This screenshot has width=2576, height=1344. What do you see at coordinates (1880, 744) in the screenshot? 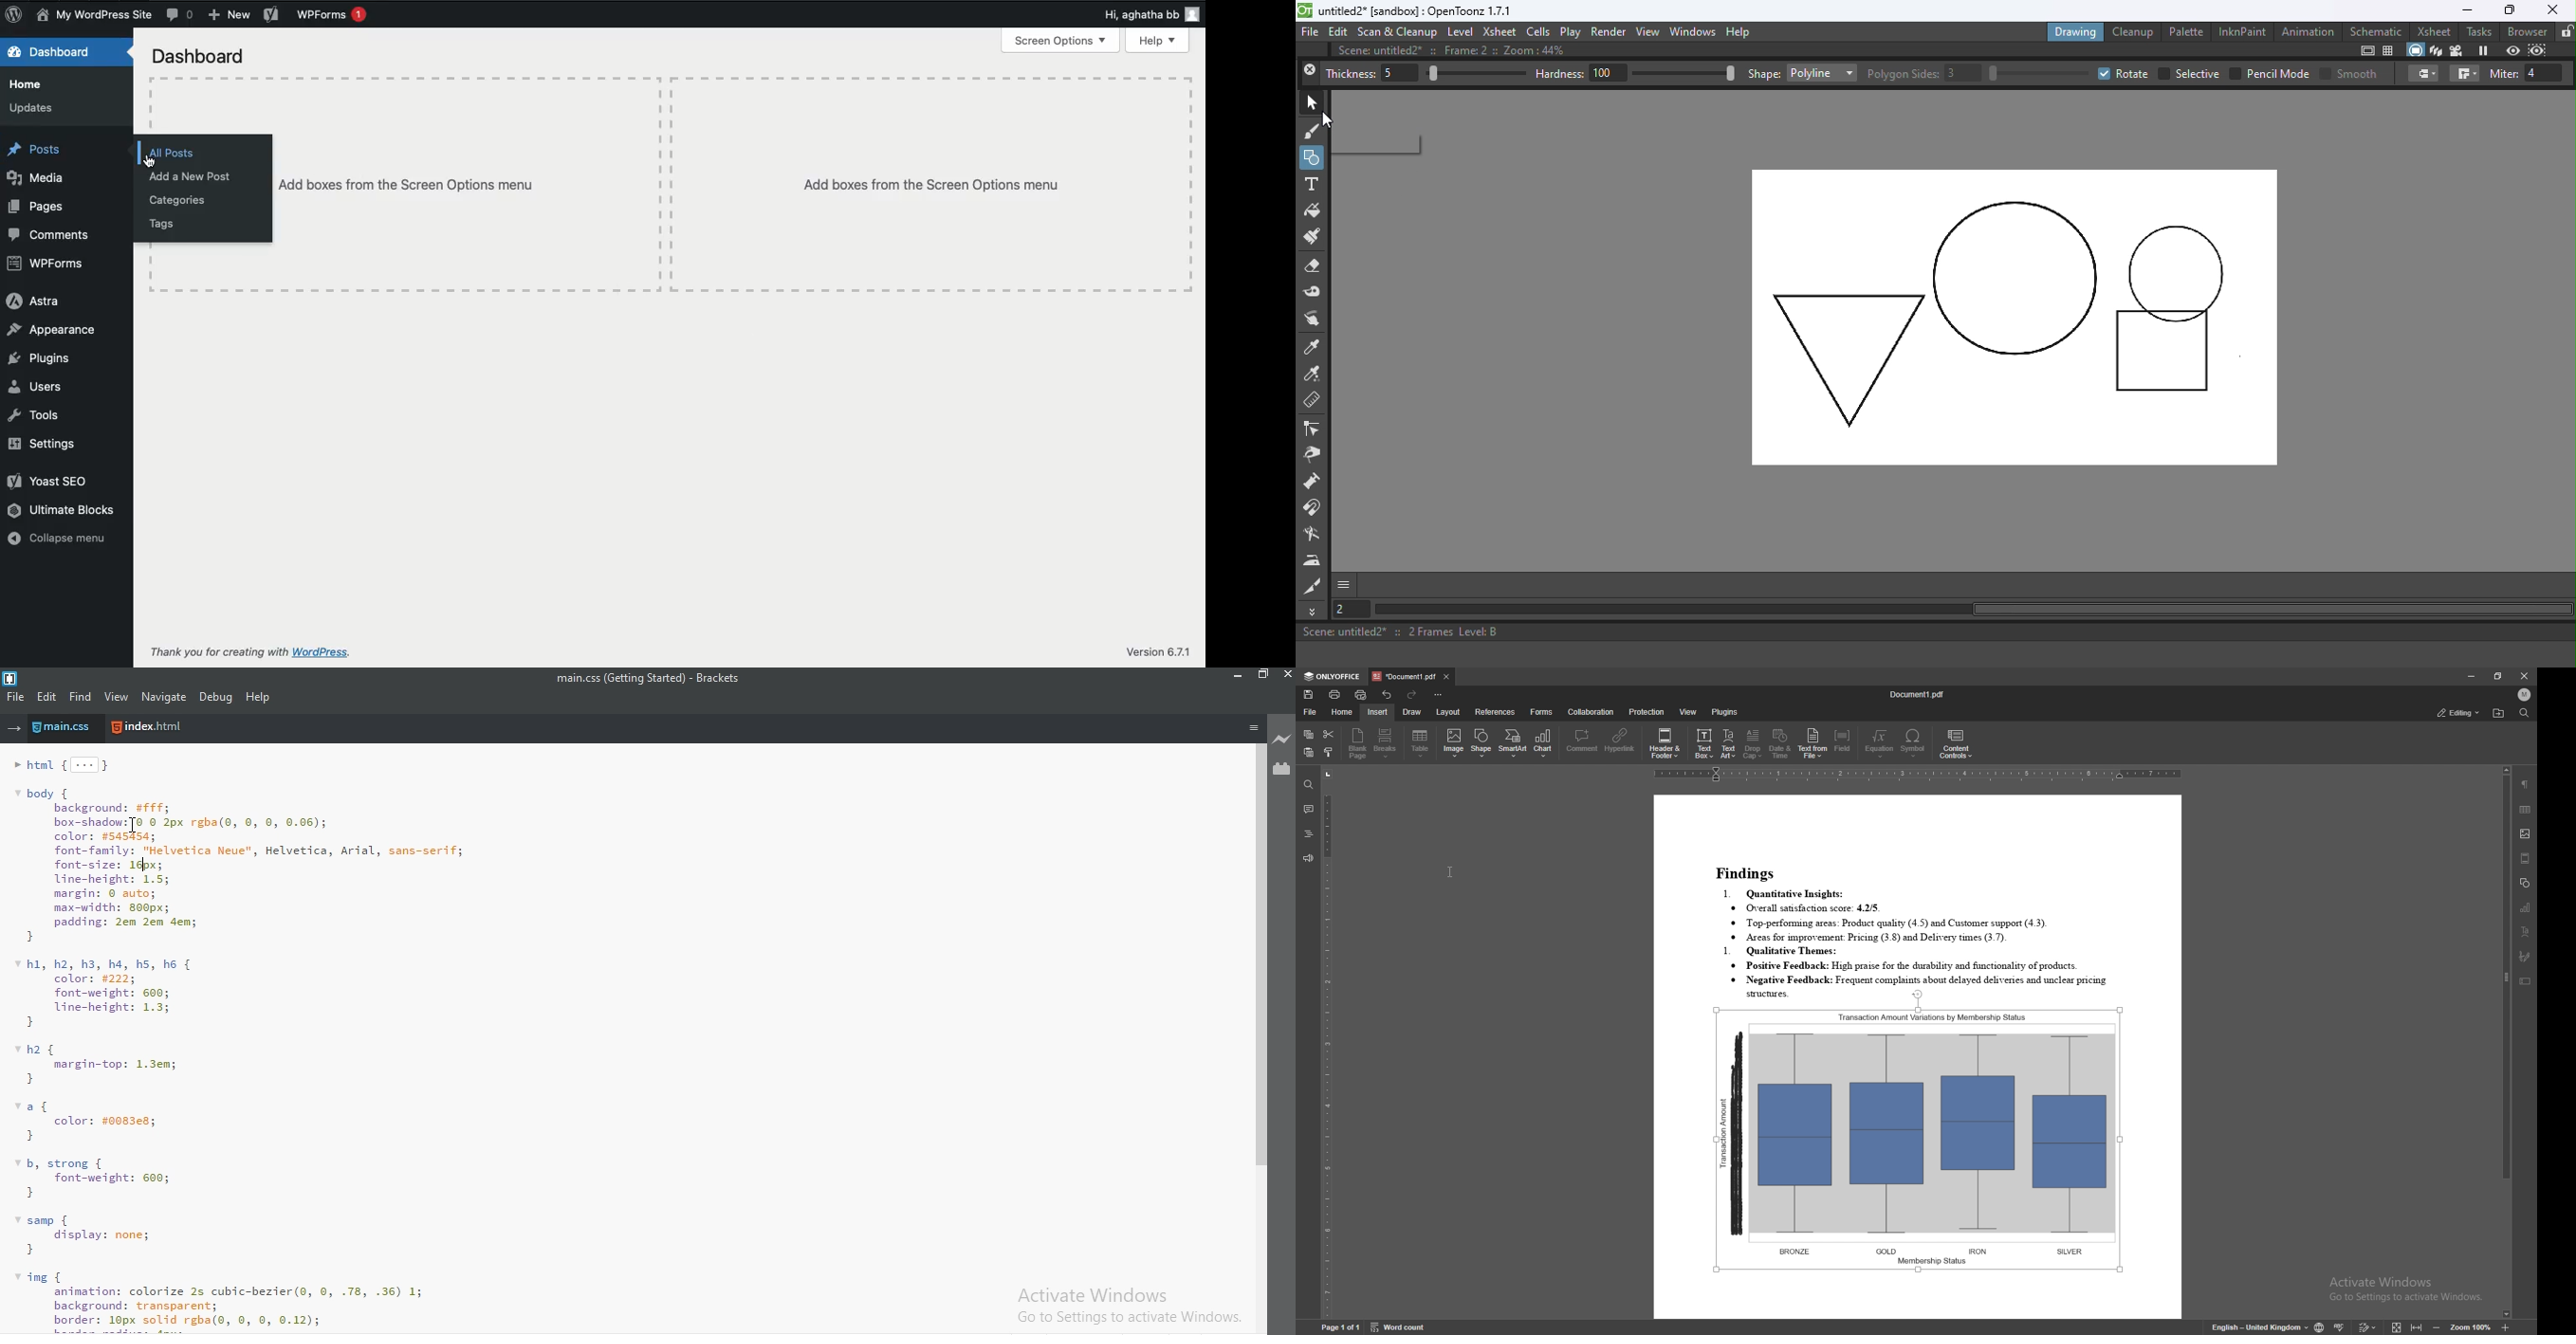
I see `equation` at bounding box center [1880, 744].